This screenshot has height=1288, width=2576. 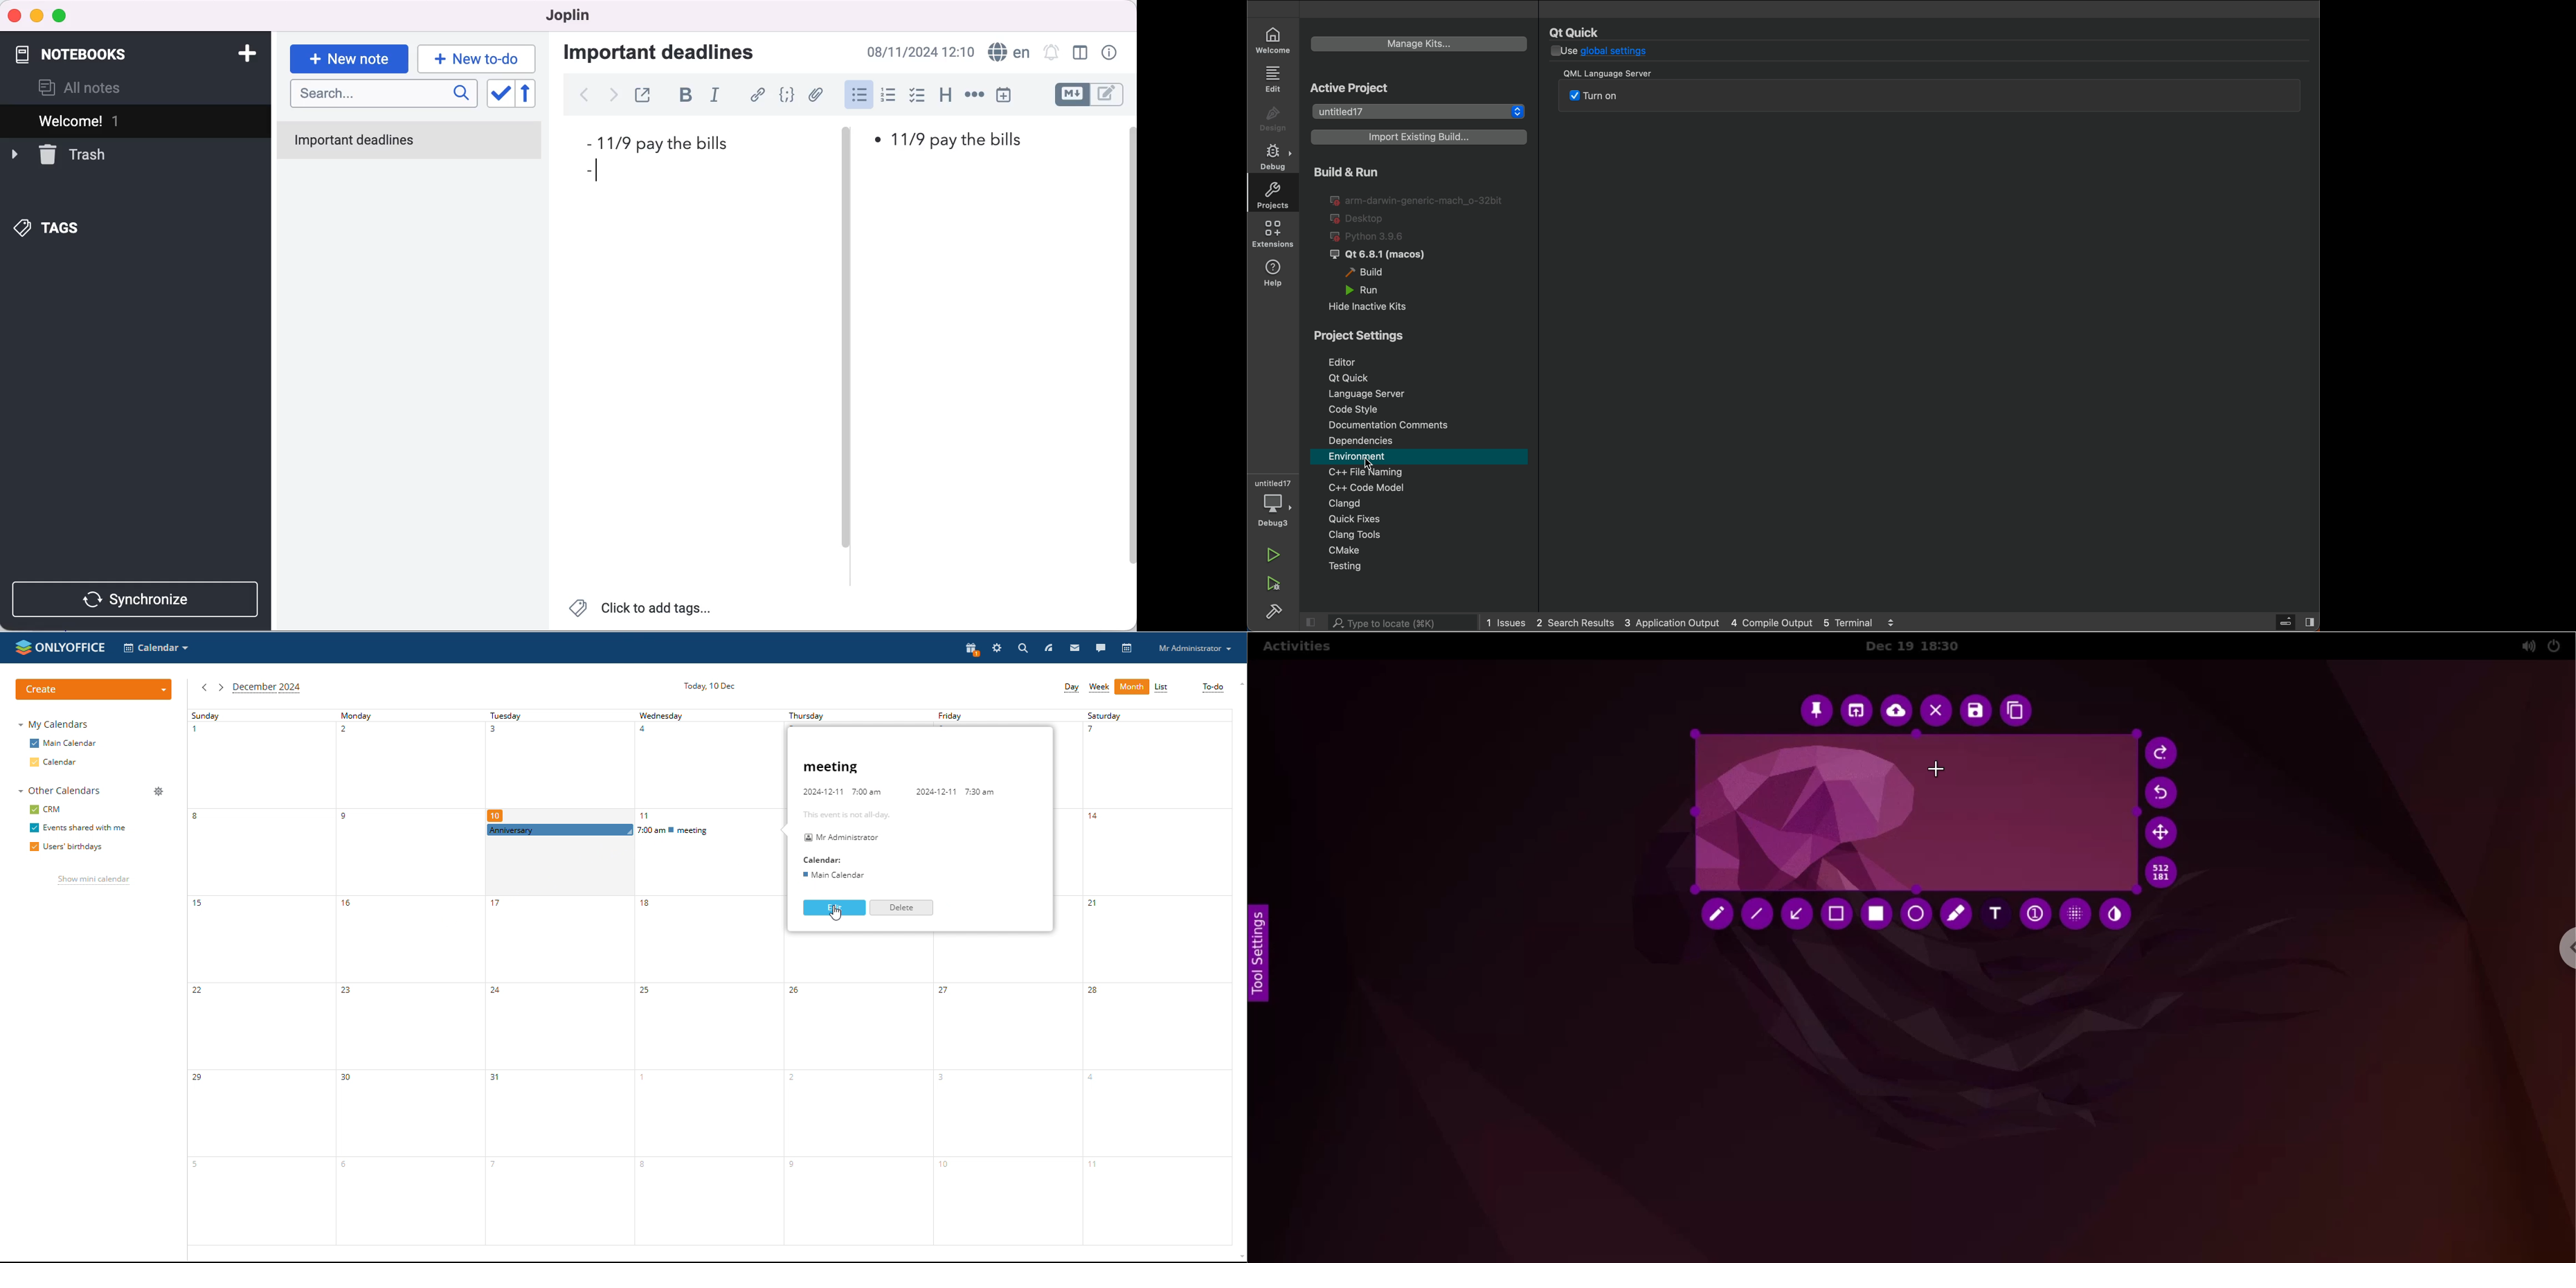 What do you see at coordinates (951, 140) in the screenshot?
I see `deadline 2` at bounding box center [951, 140].